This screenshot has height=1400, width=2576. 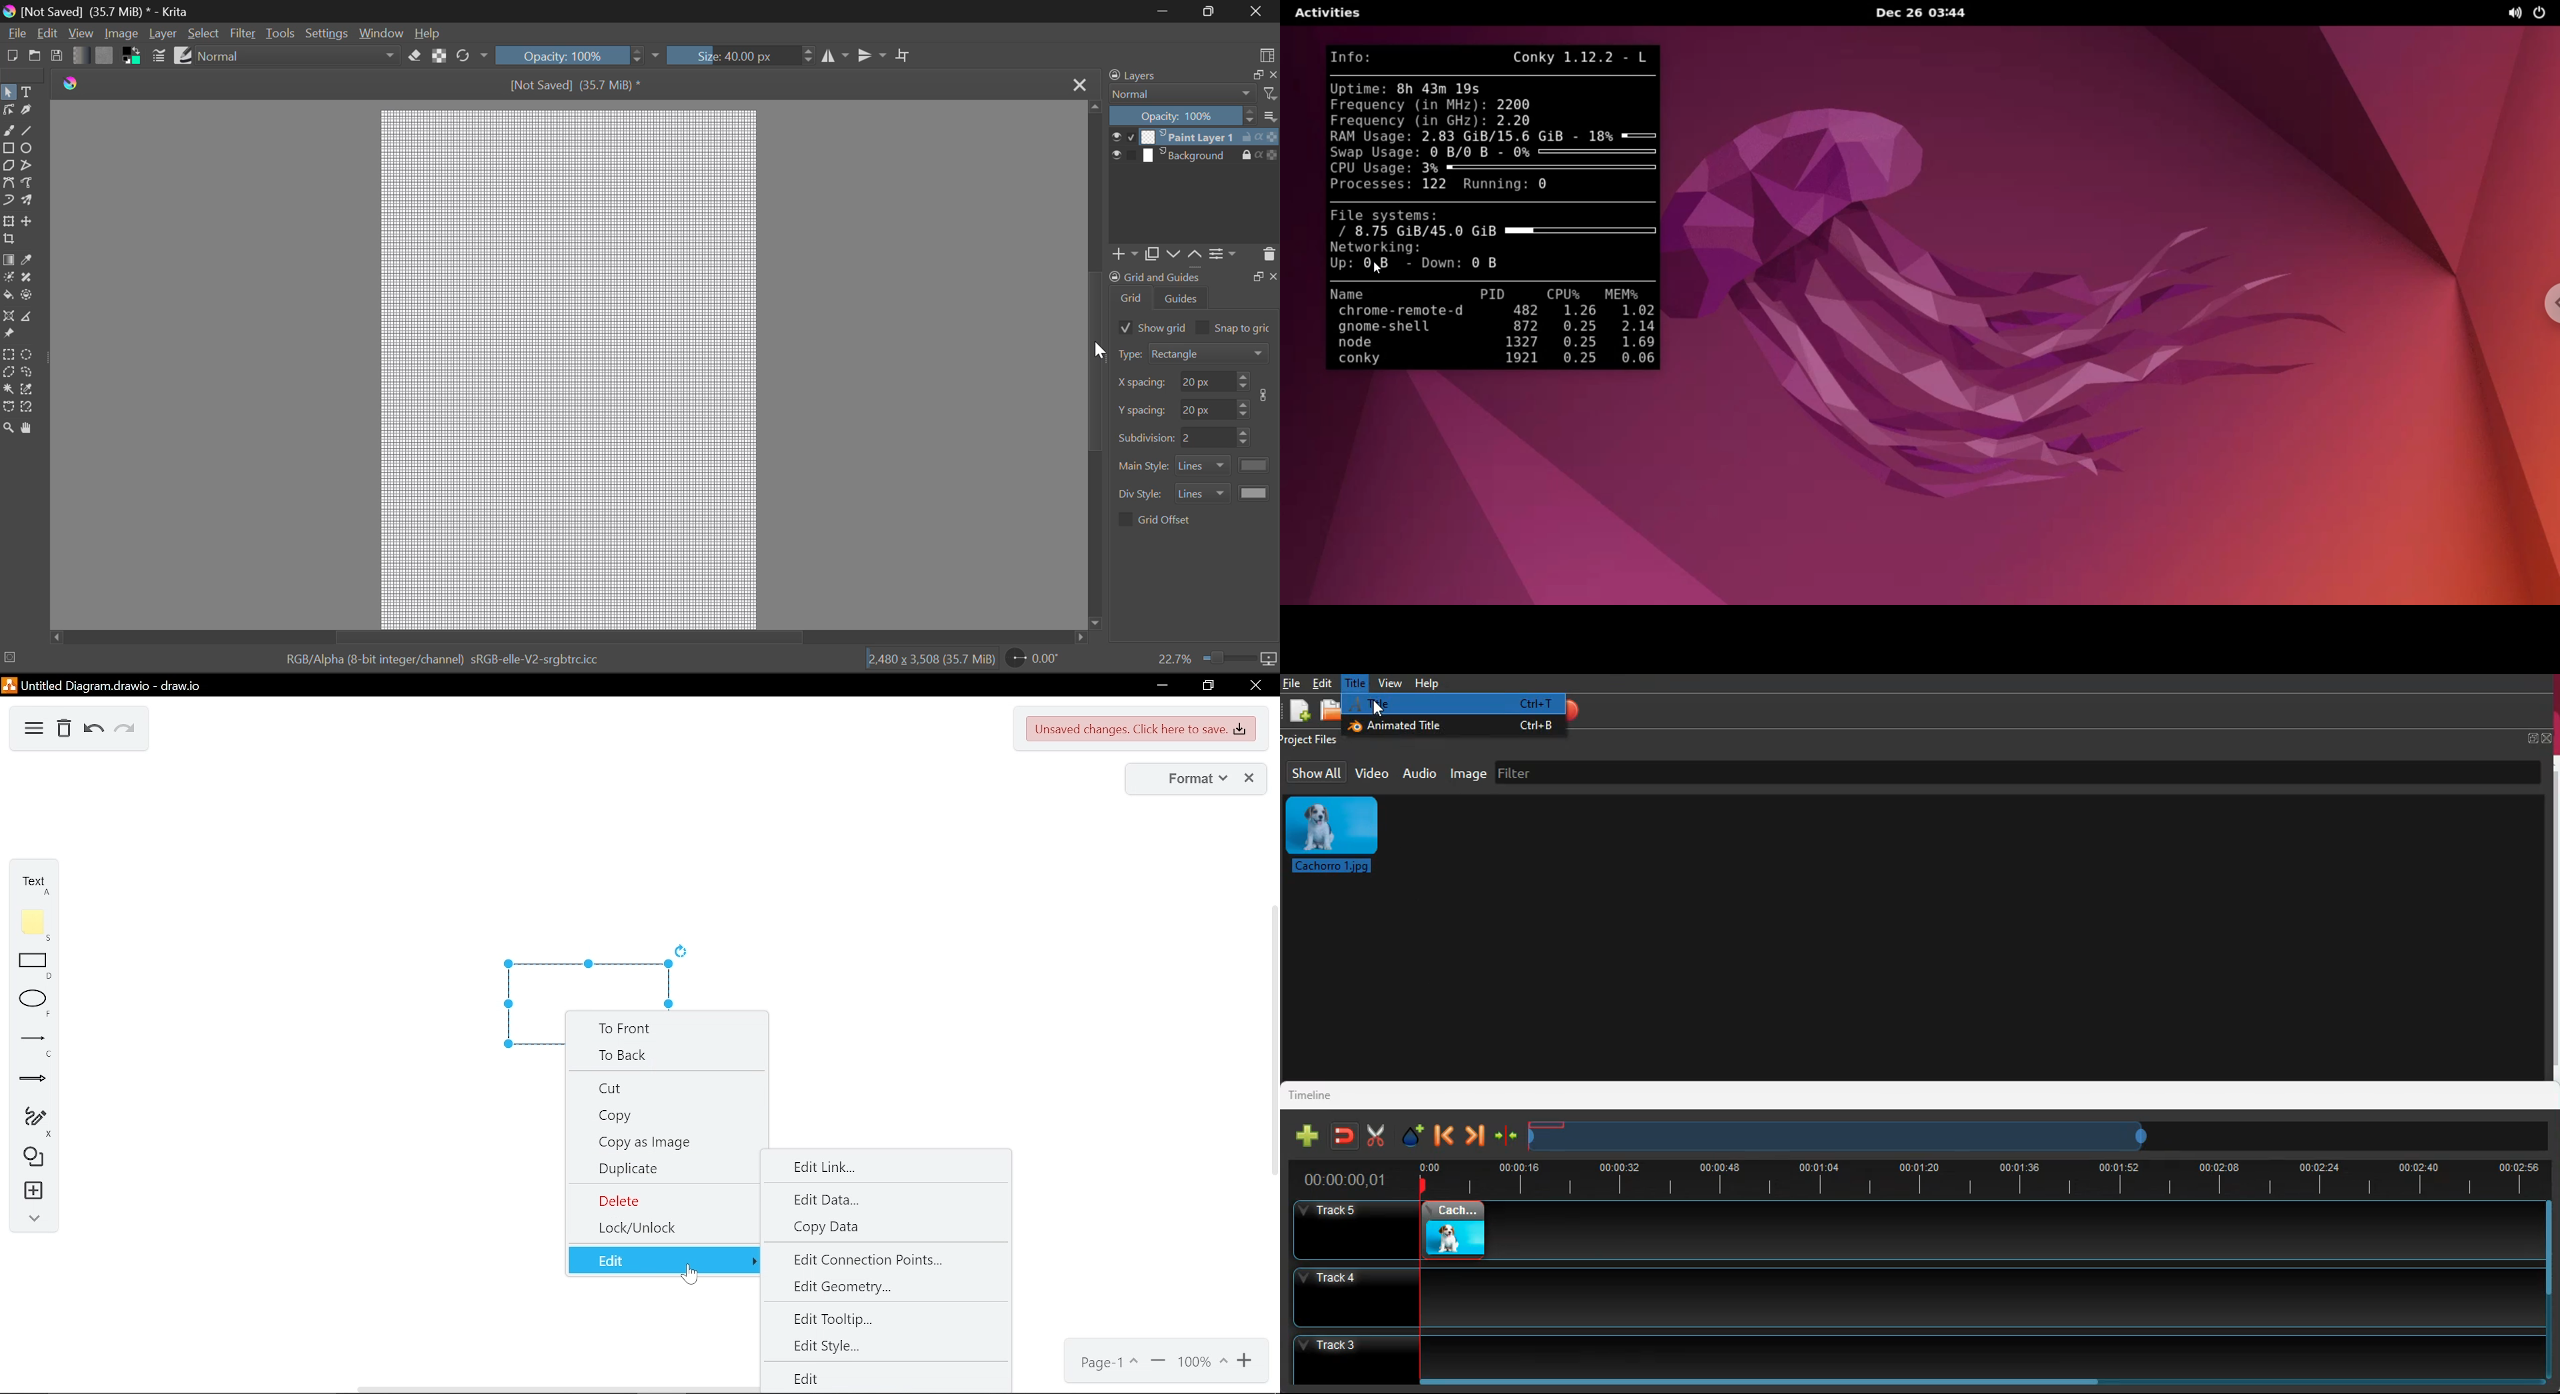 I want to click on edit style, so click(x=824, y=1345).